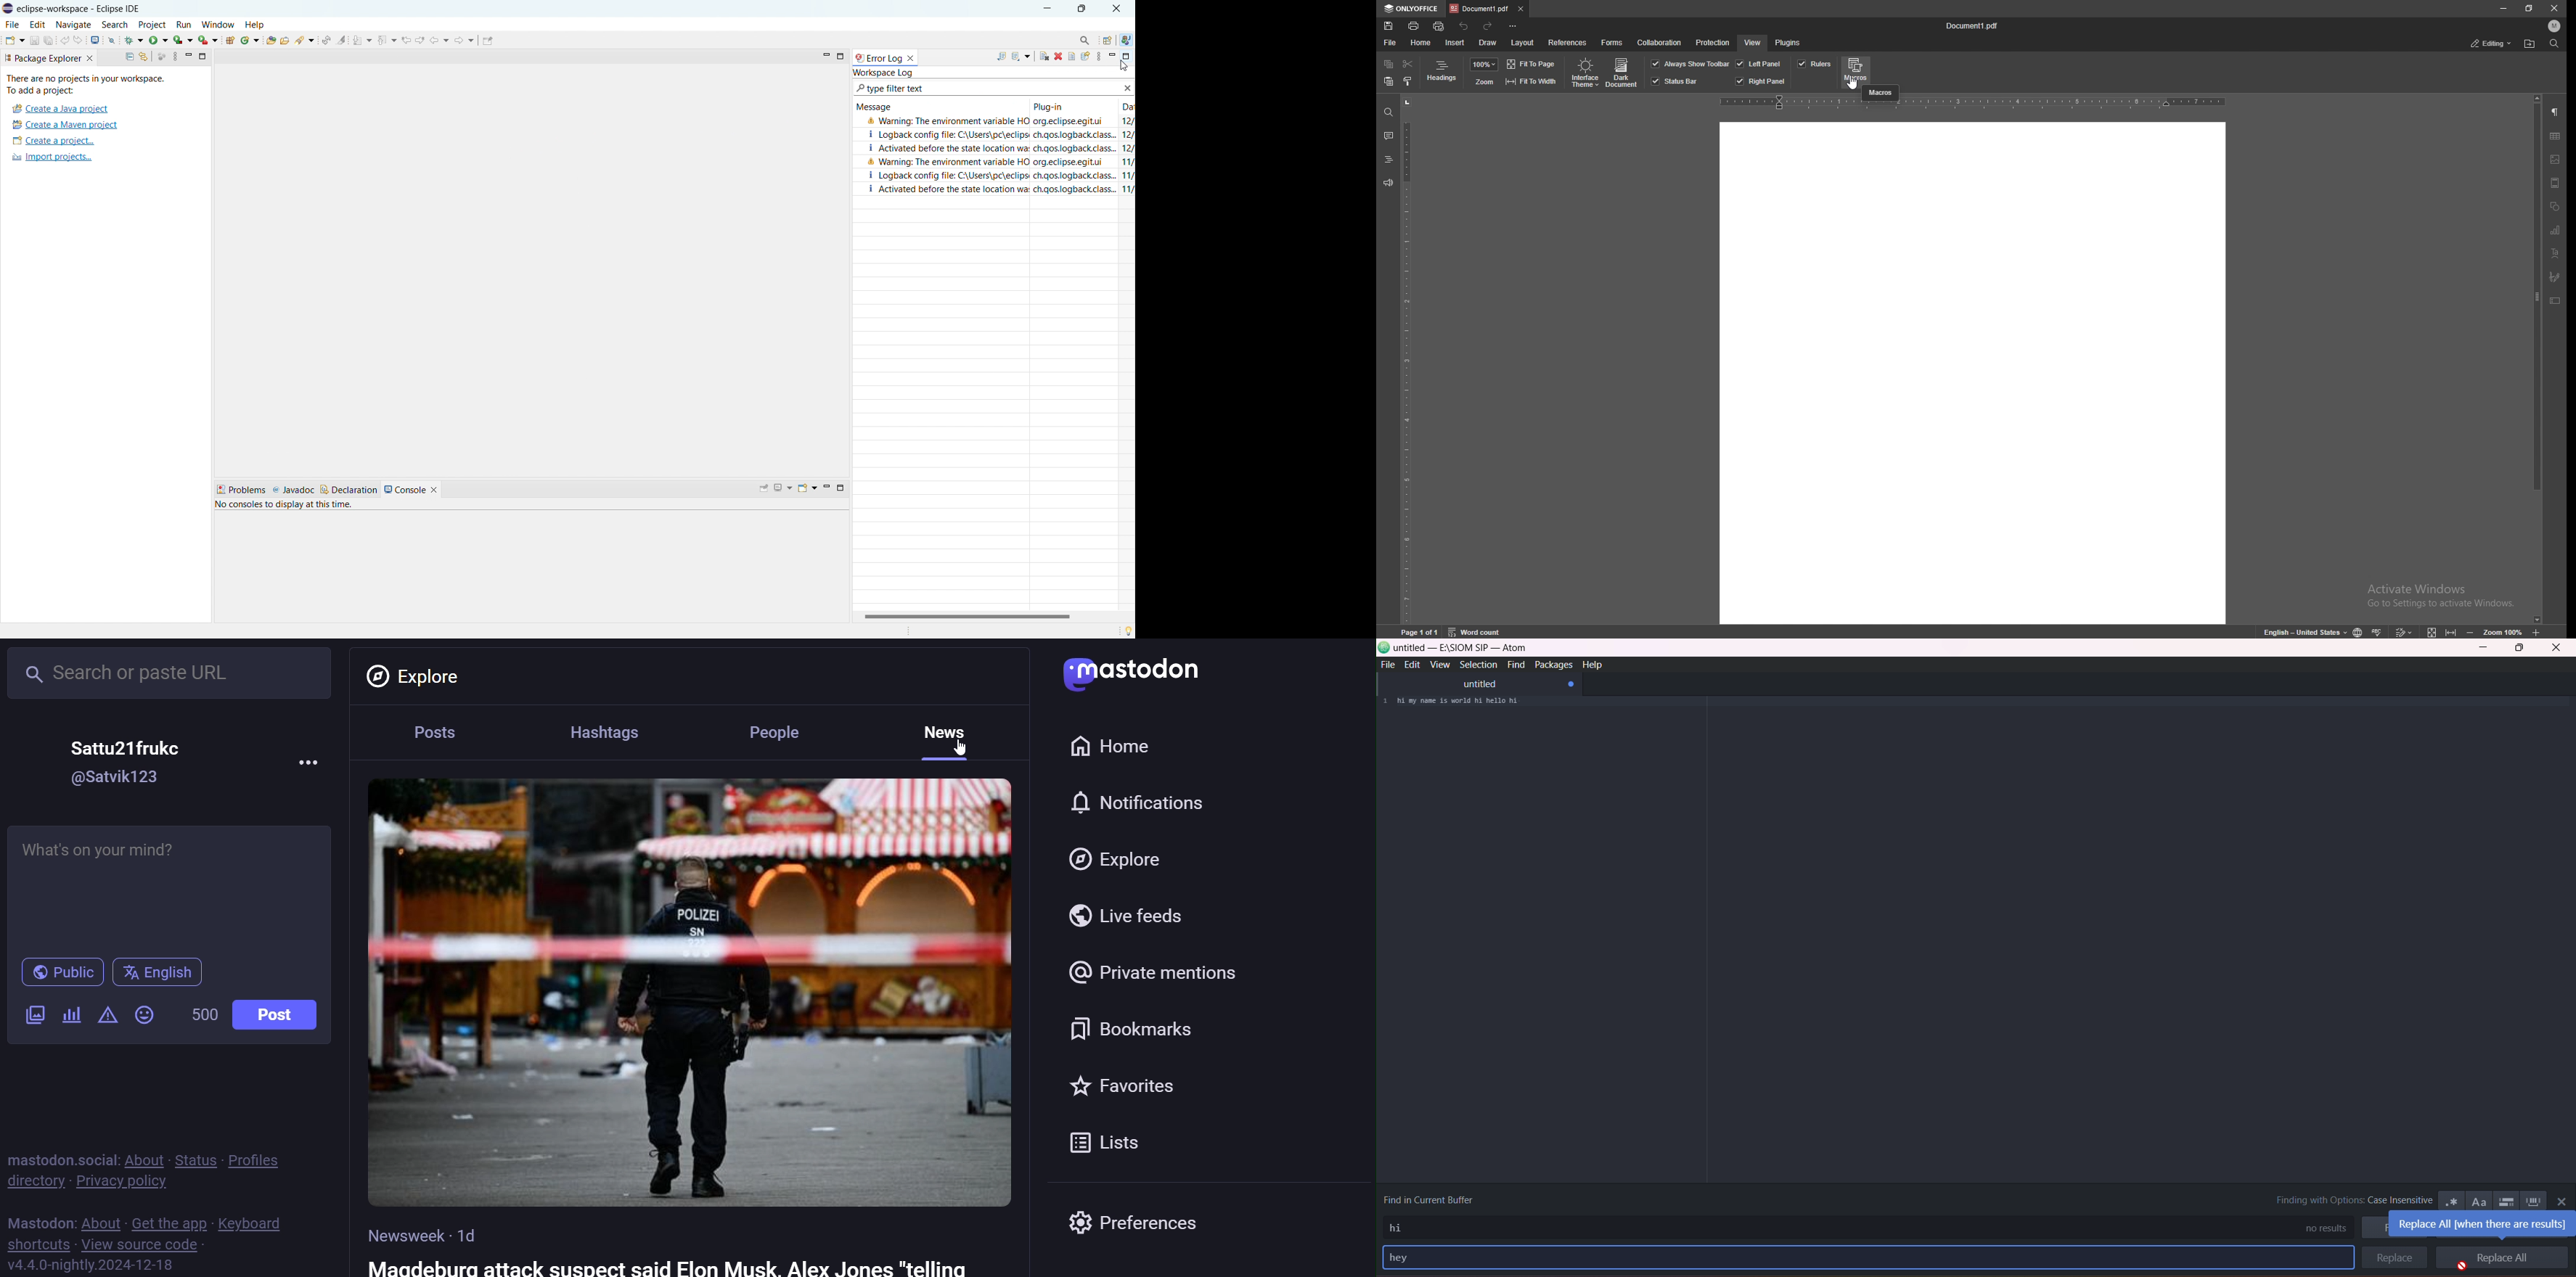 This screenshot has height=1288, width=2576. I want to click on resize, so click(2529, 9).